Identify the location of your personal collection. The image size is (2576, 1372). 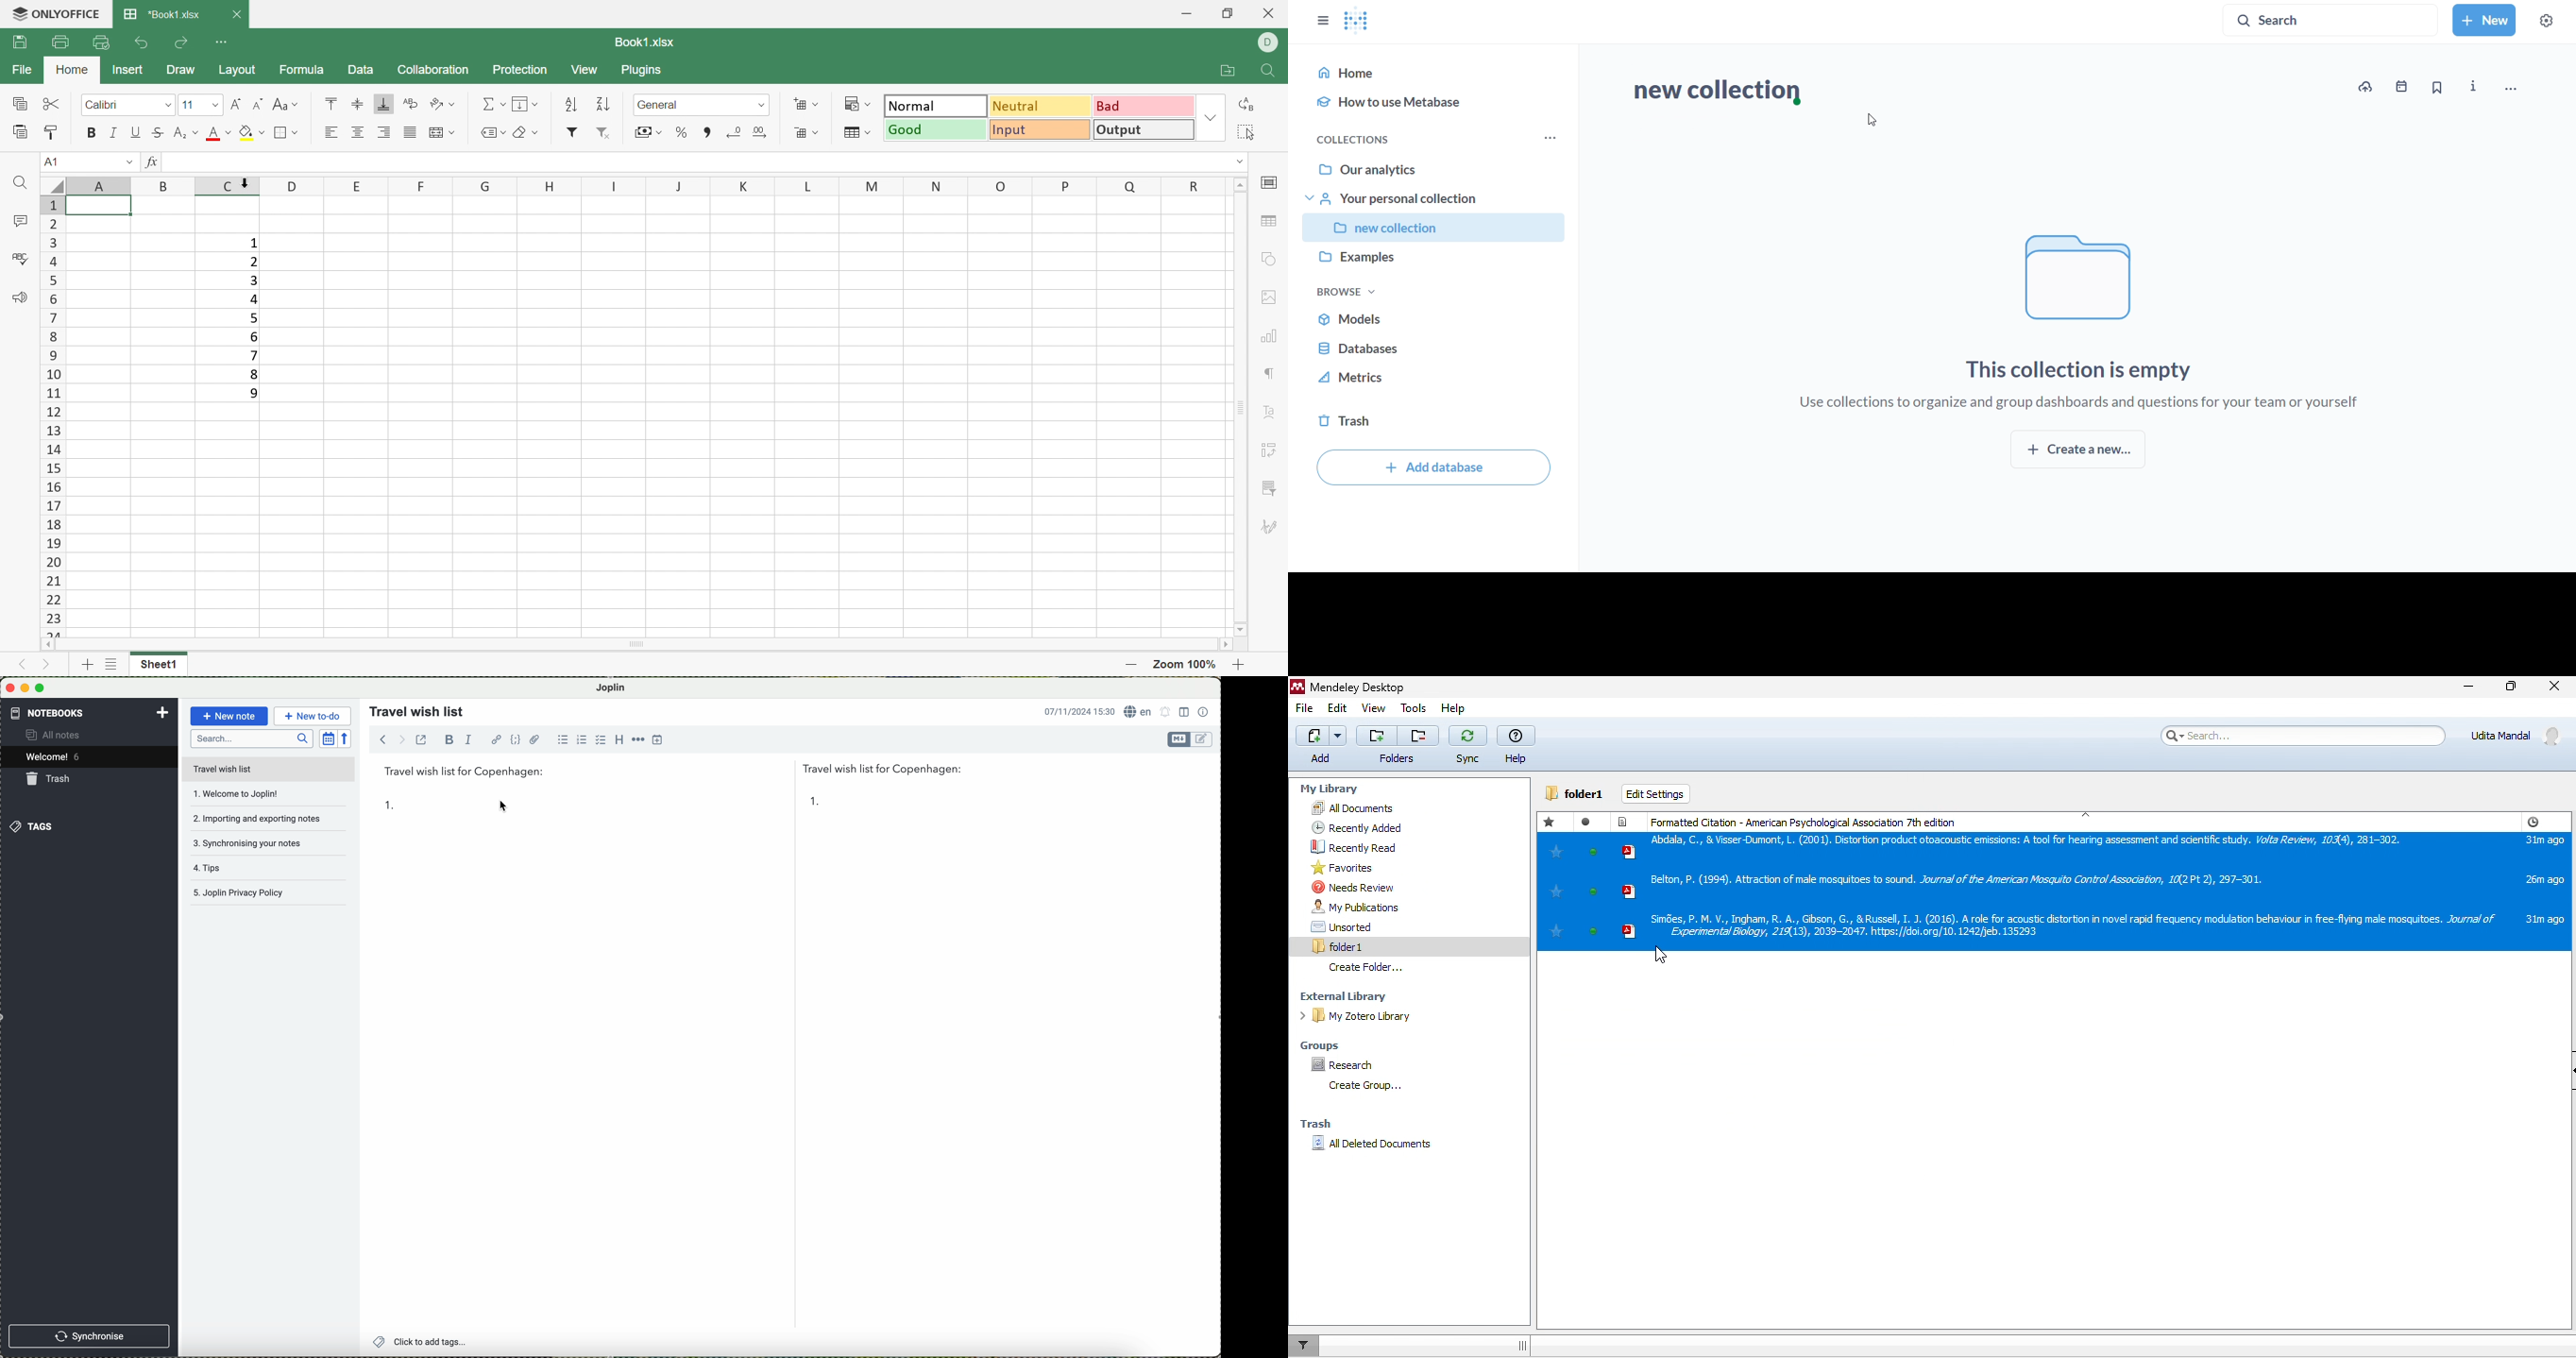
(1437, 199).